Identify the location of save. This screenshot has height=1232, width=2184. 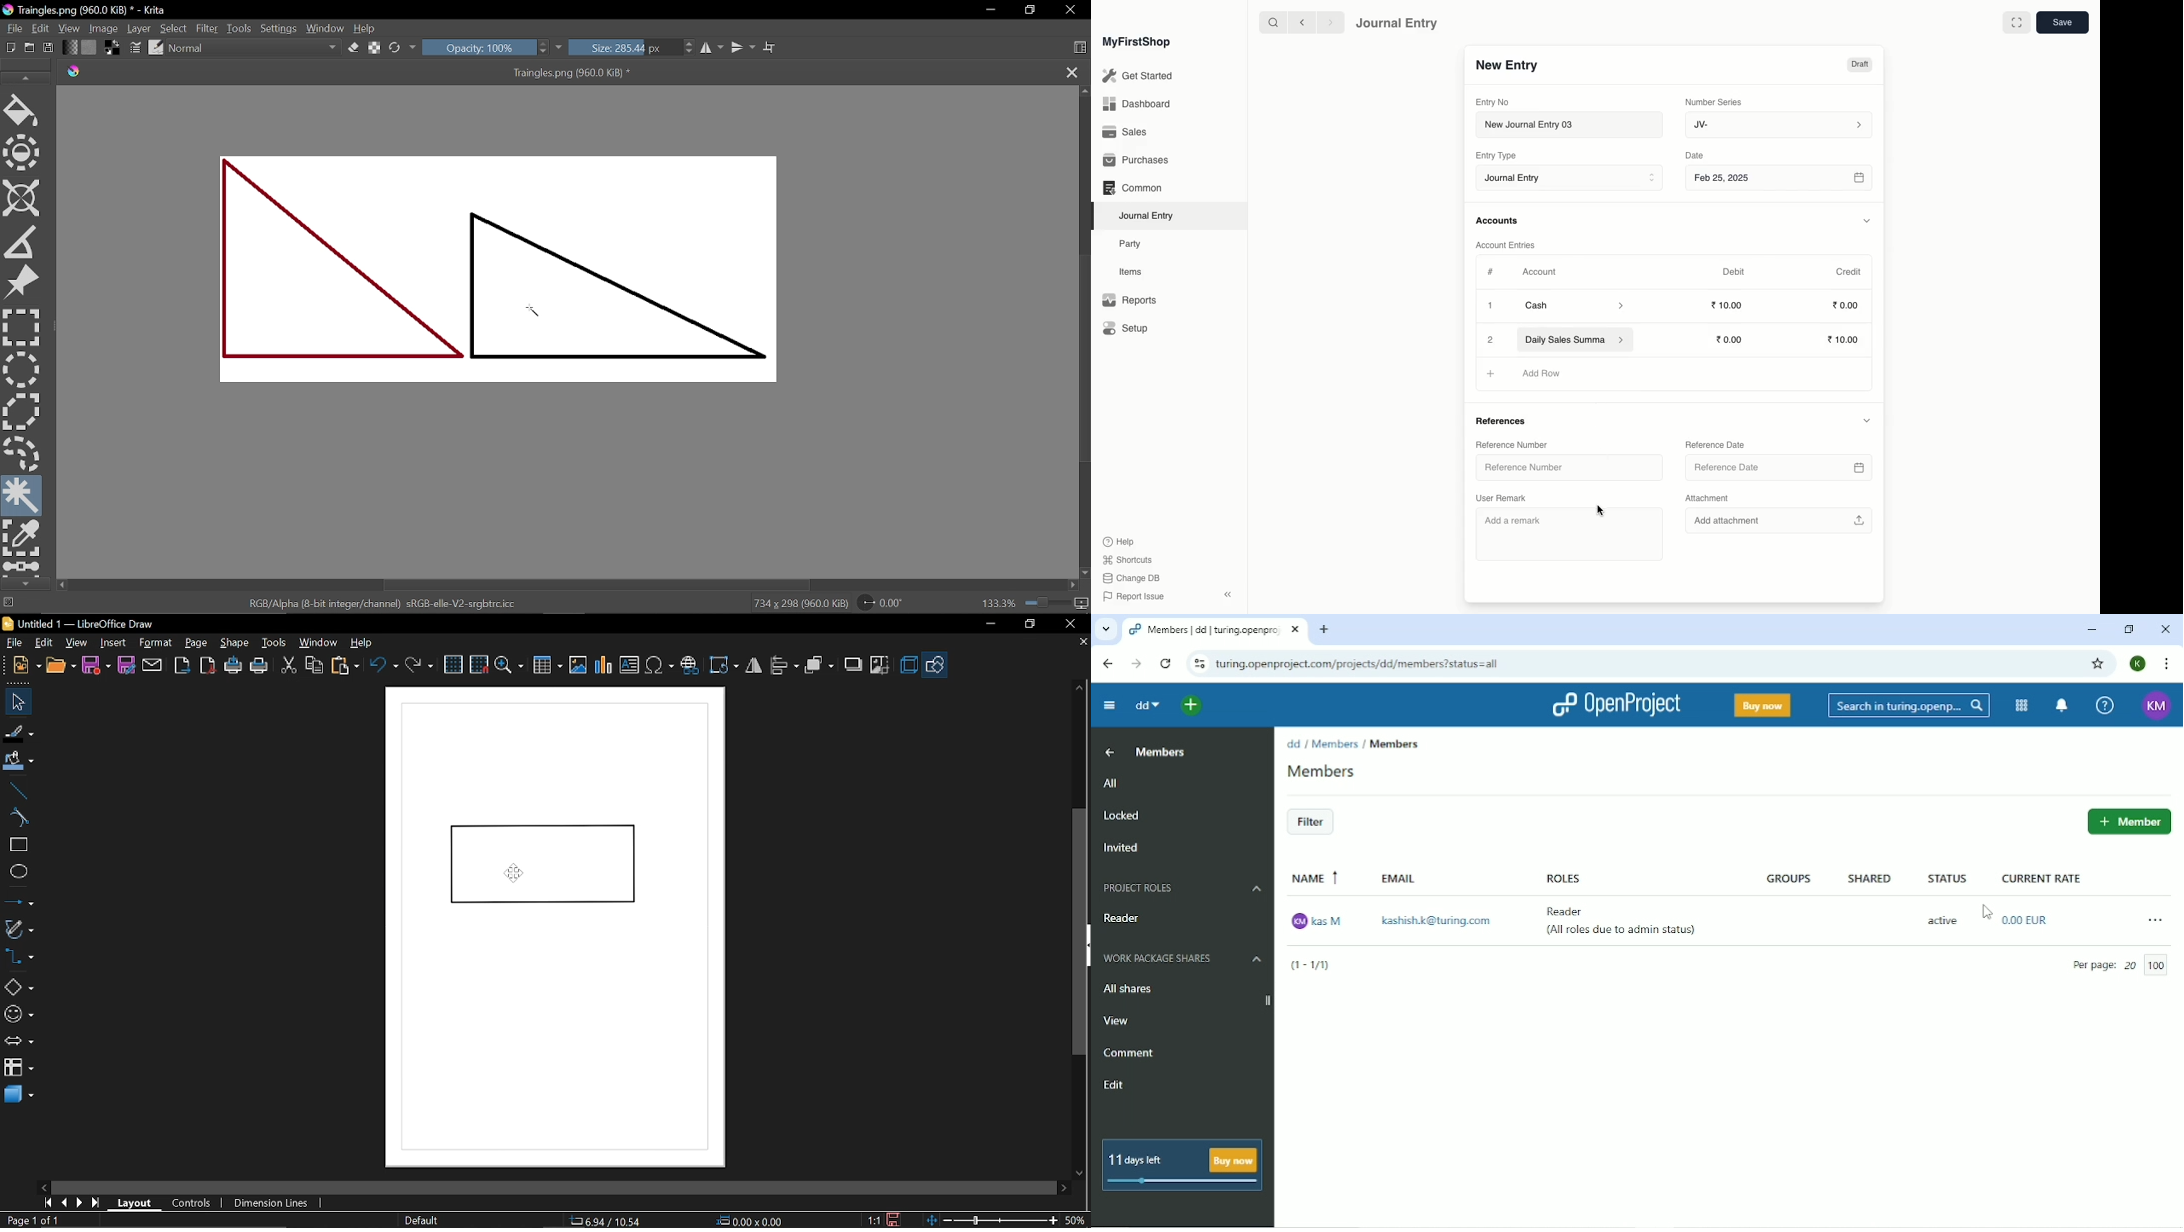
(899, 1219).